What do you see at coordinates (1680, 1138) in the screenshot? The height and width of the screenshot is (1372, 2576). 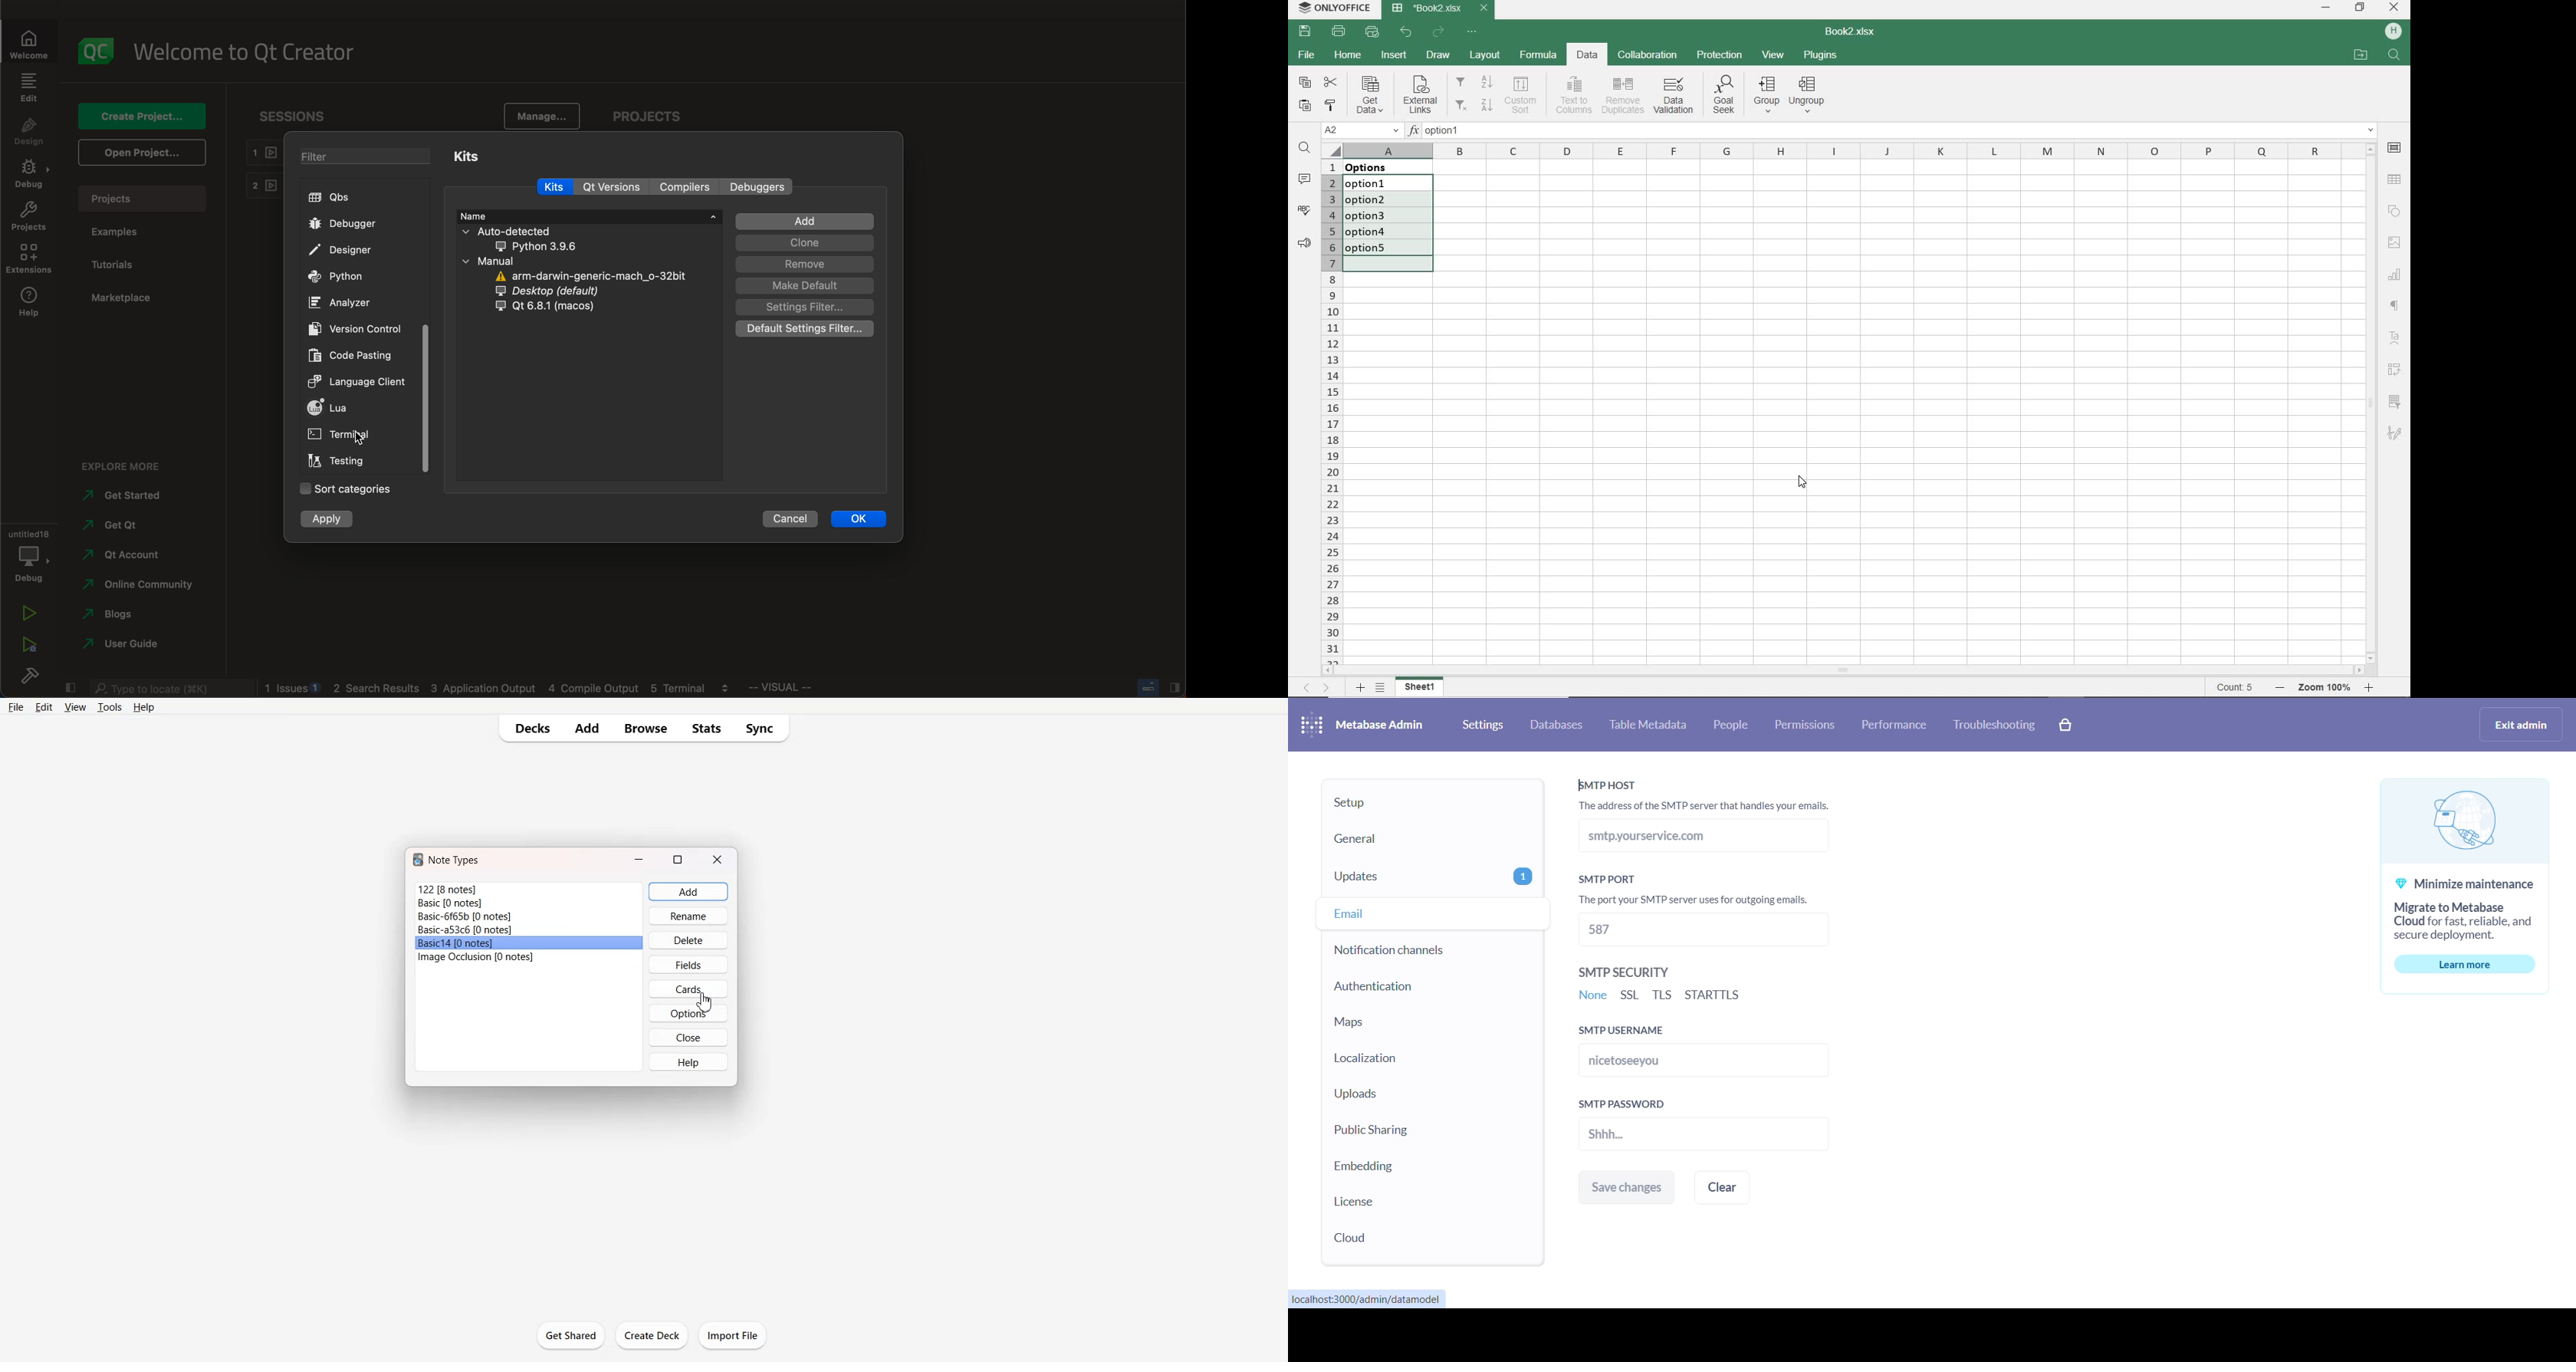 I see `password textbox` at bounding box center [1680, 1138].